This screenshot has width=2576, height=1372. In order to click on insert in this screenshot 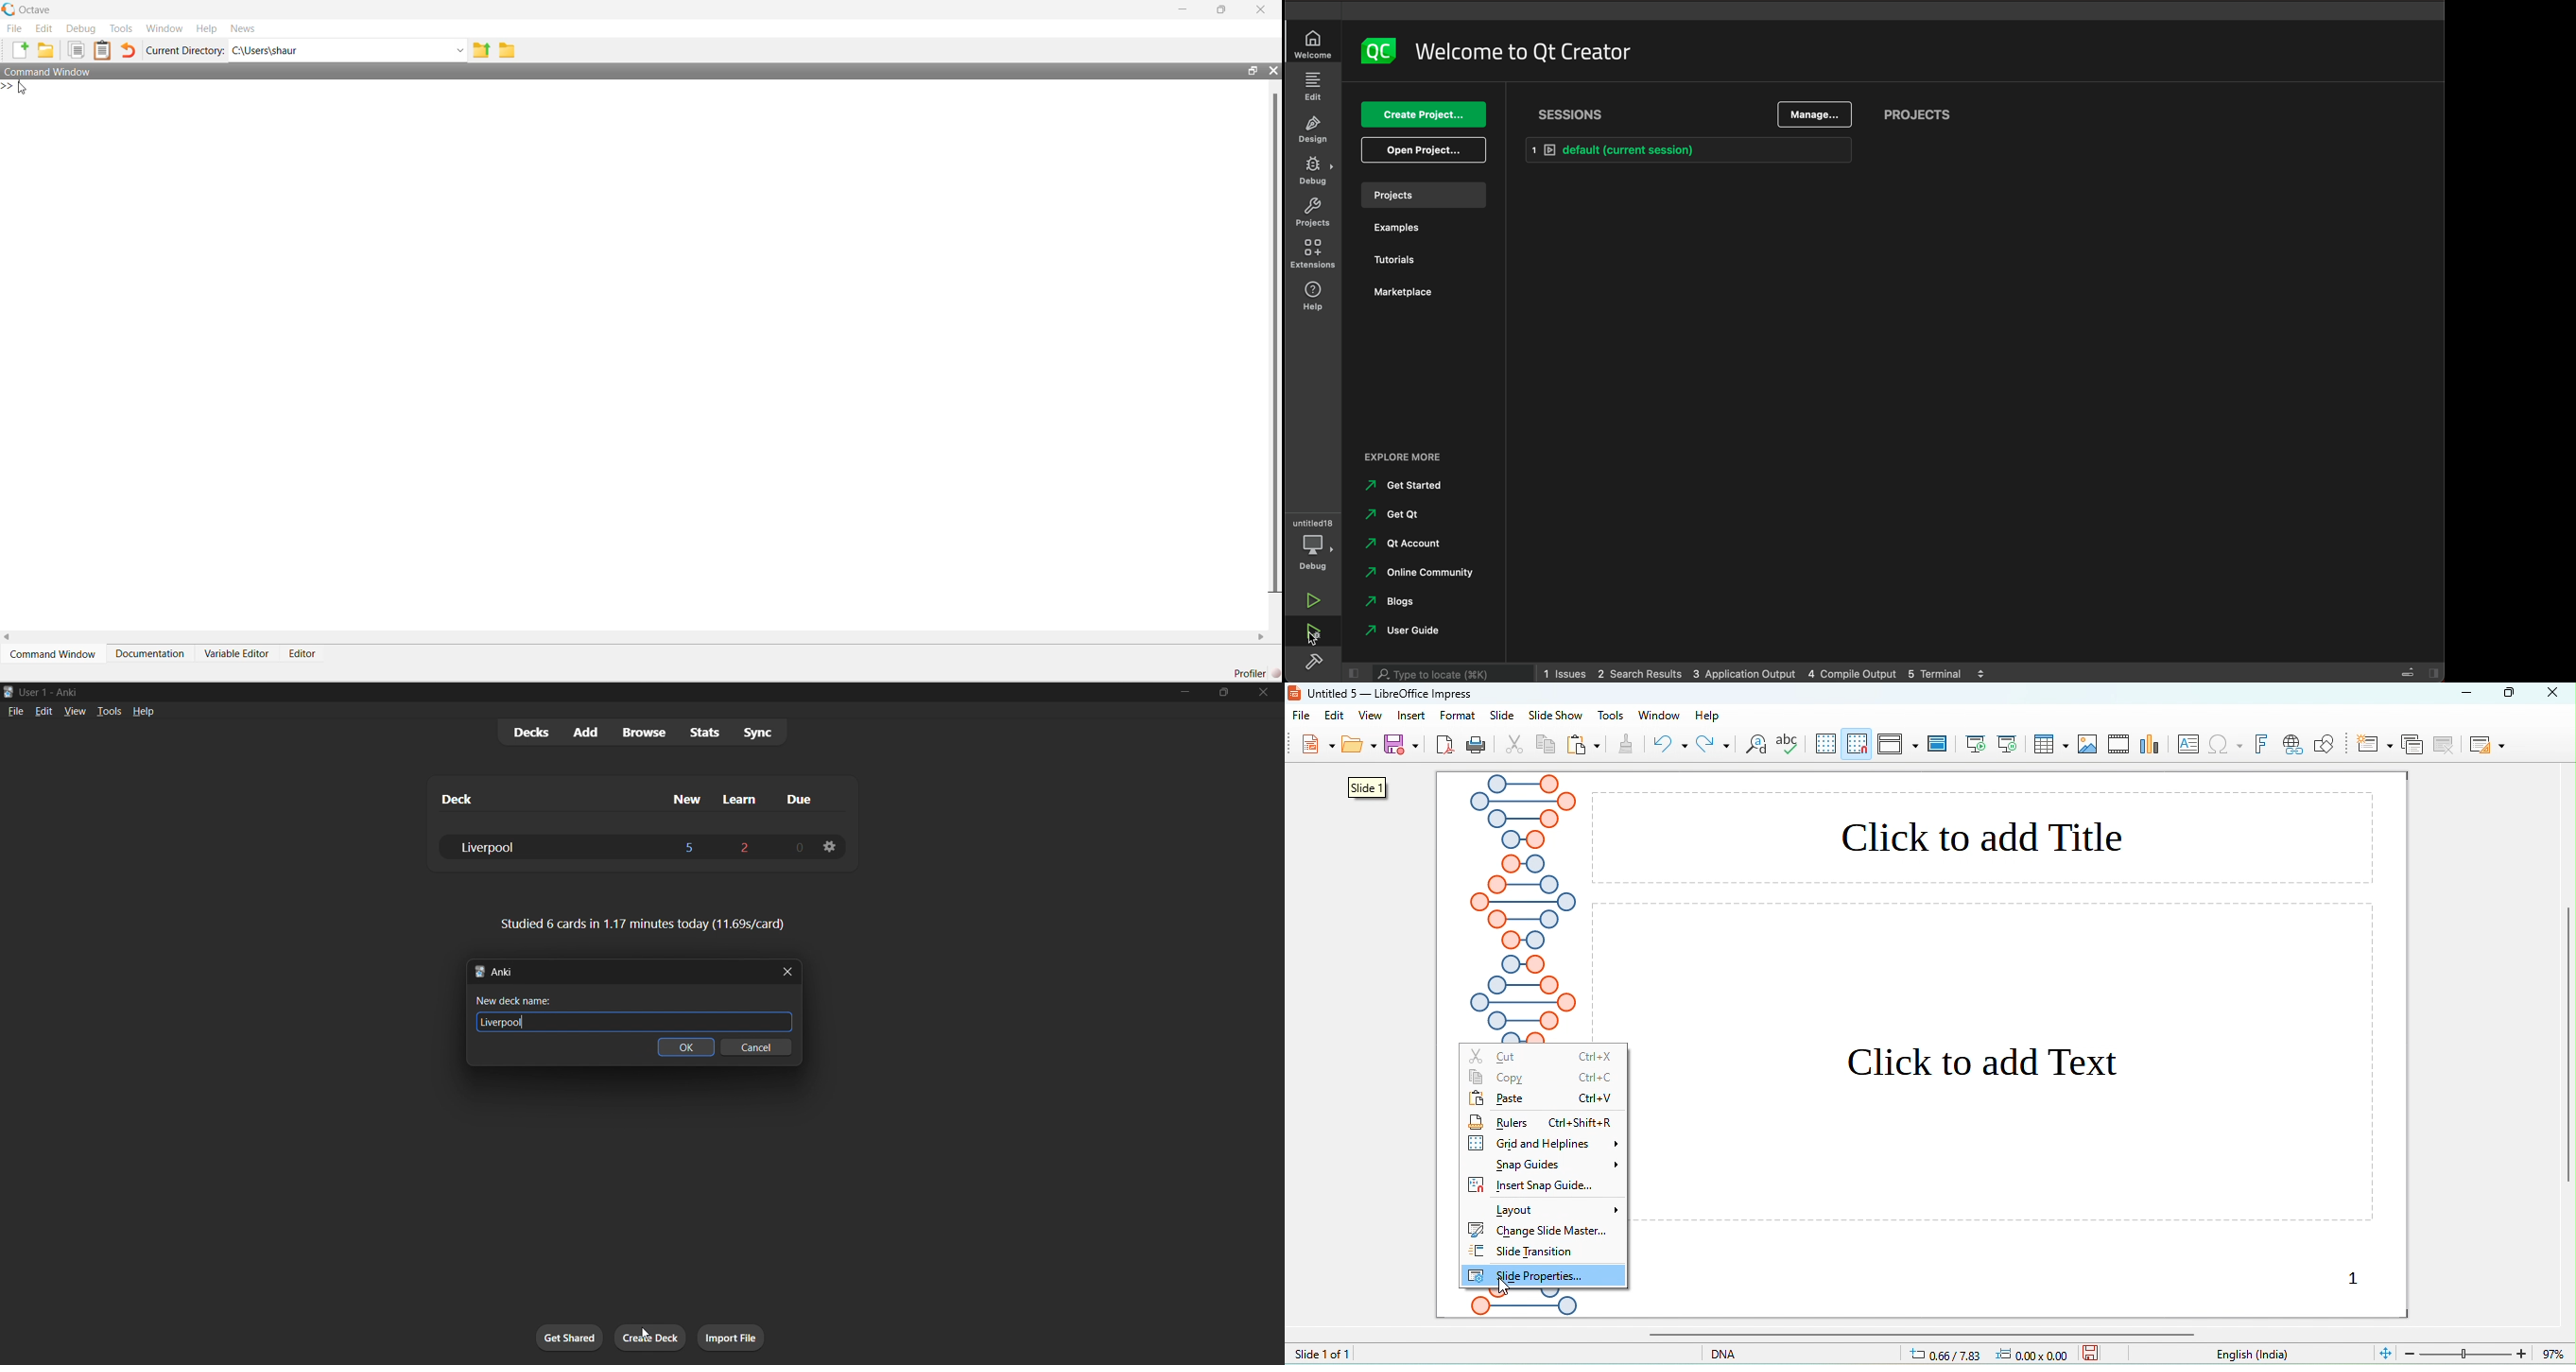, I will do `click(1412, 716)`.